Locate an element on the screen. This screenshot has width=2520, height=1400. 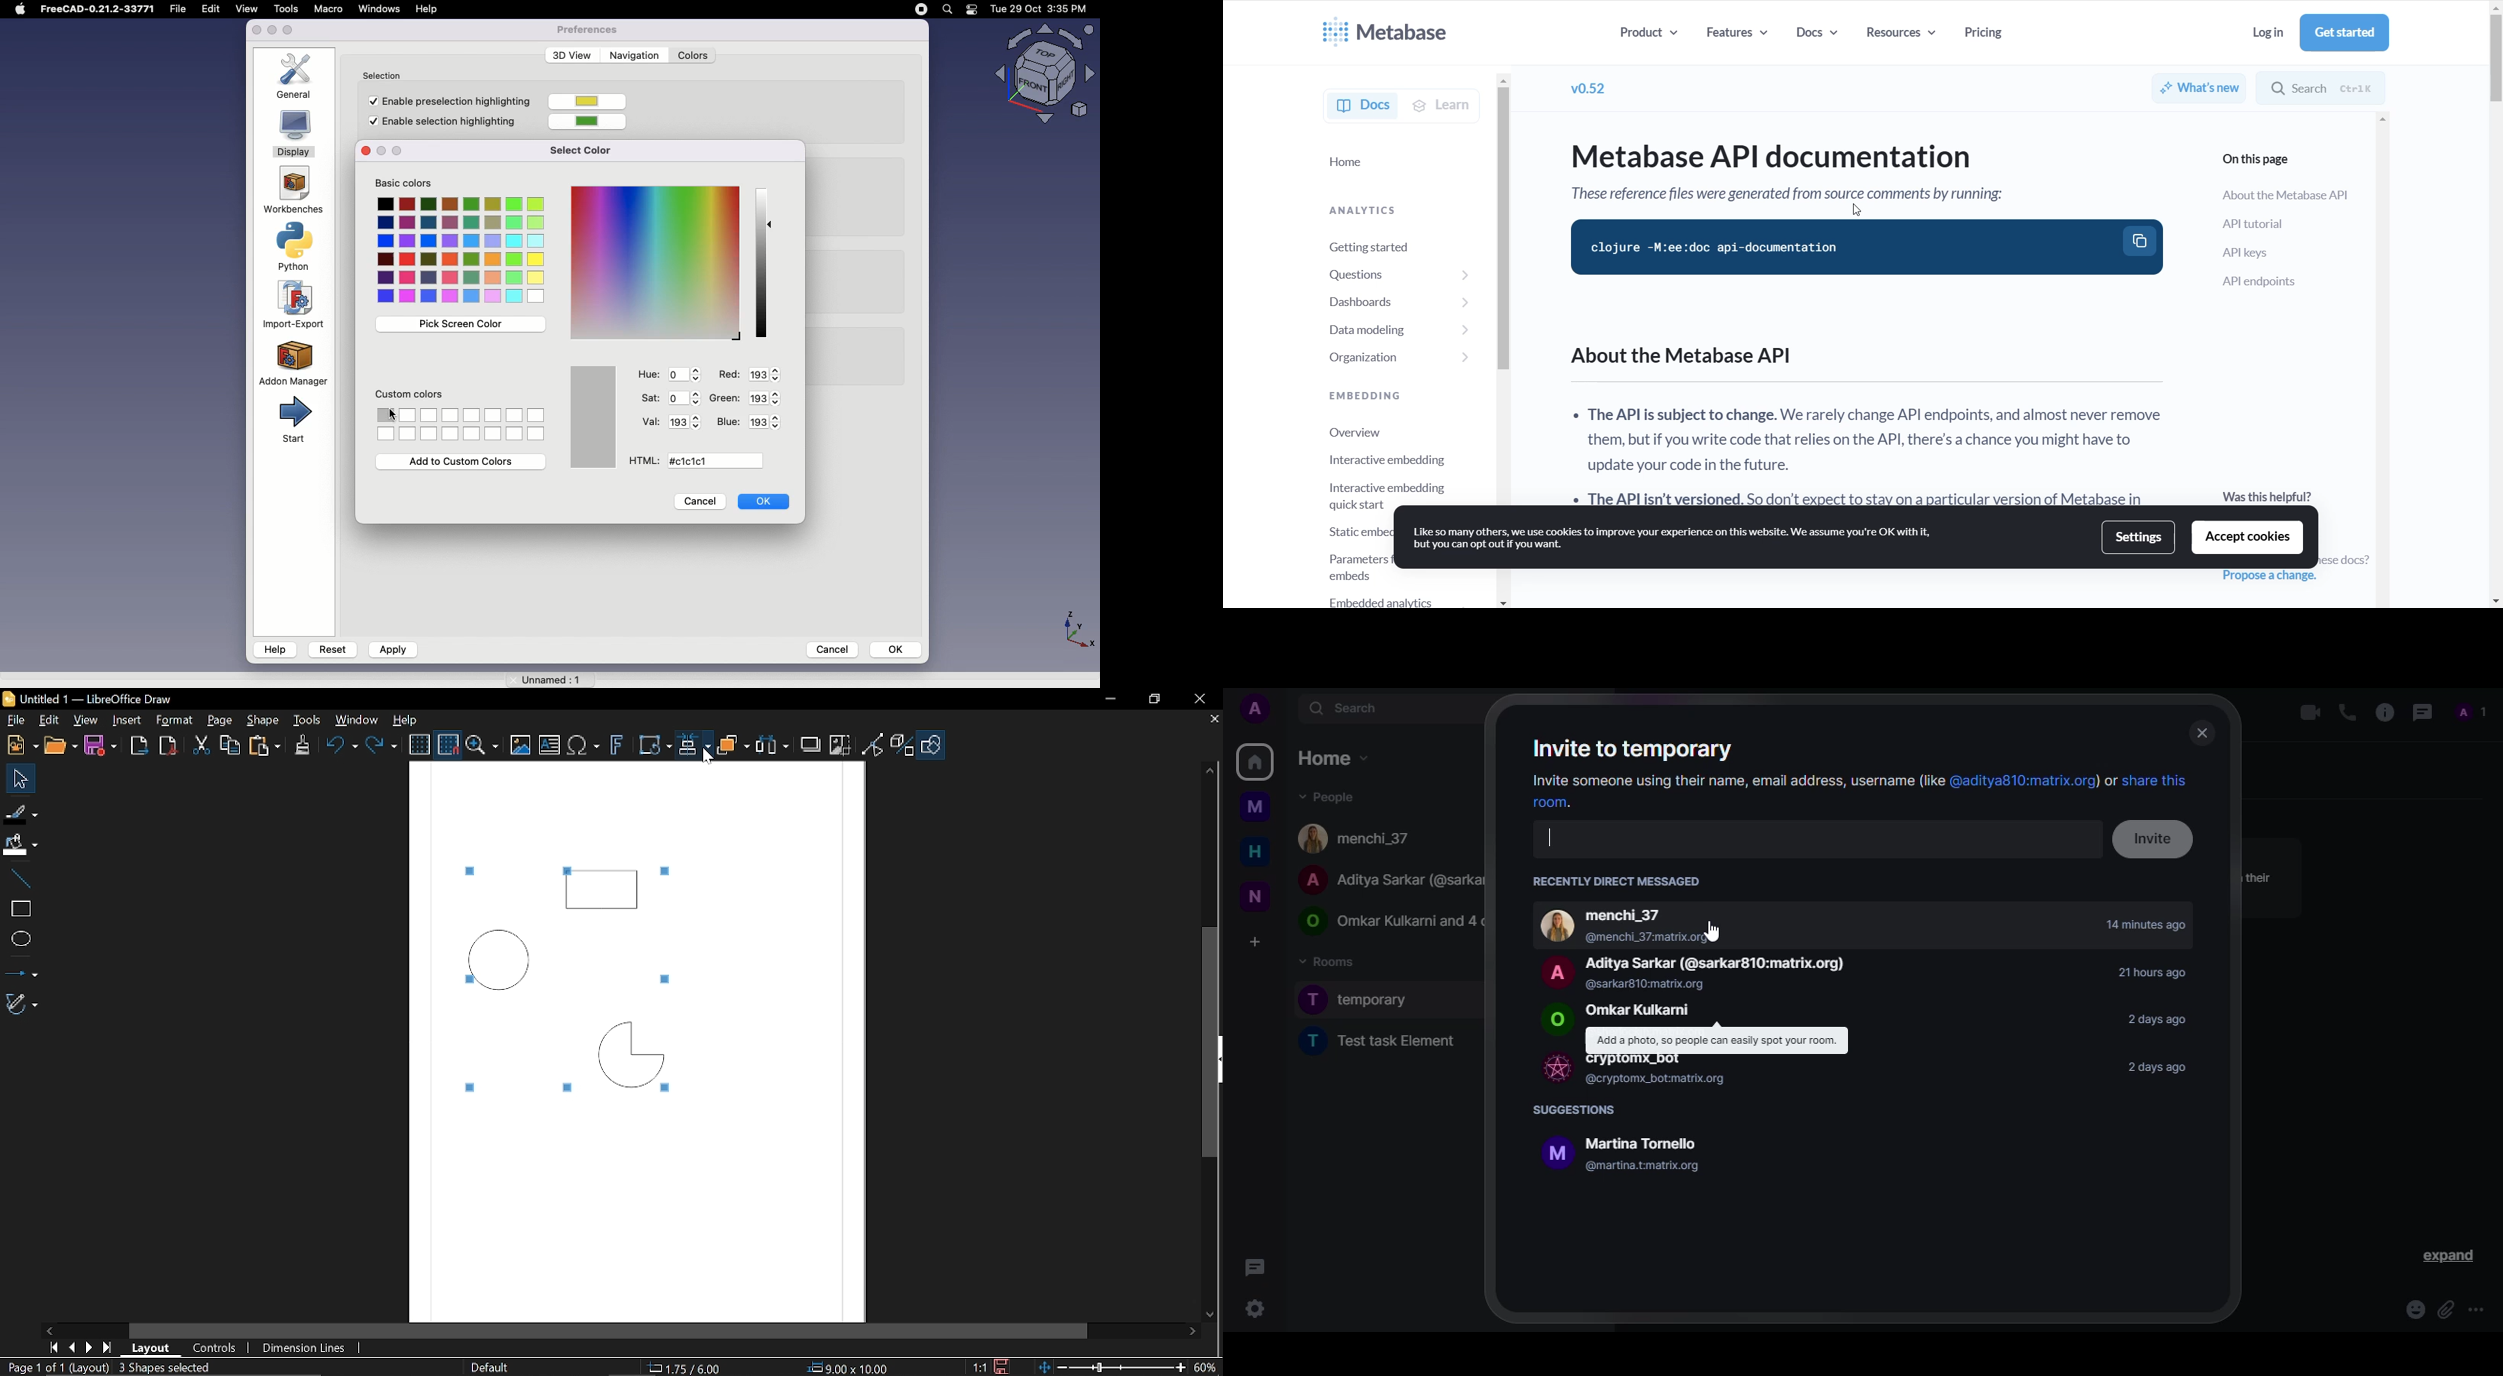
static embedding is located at coordinates (1342, 529).